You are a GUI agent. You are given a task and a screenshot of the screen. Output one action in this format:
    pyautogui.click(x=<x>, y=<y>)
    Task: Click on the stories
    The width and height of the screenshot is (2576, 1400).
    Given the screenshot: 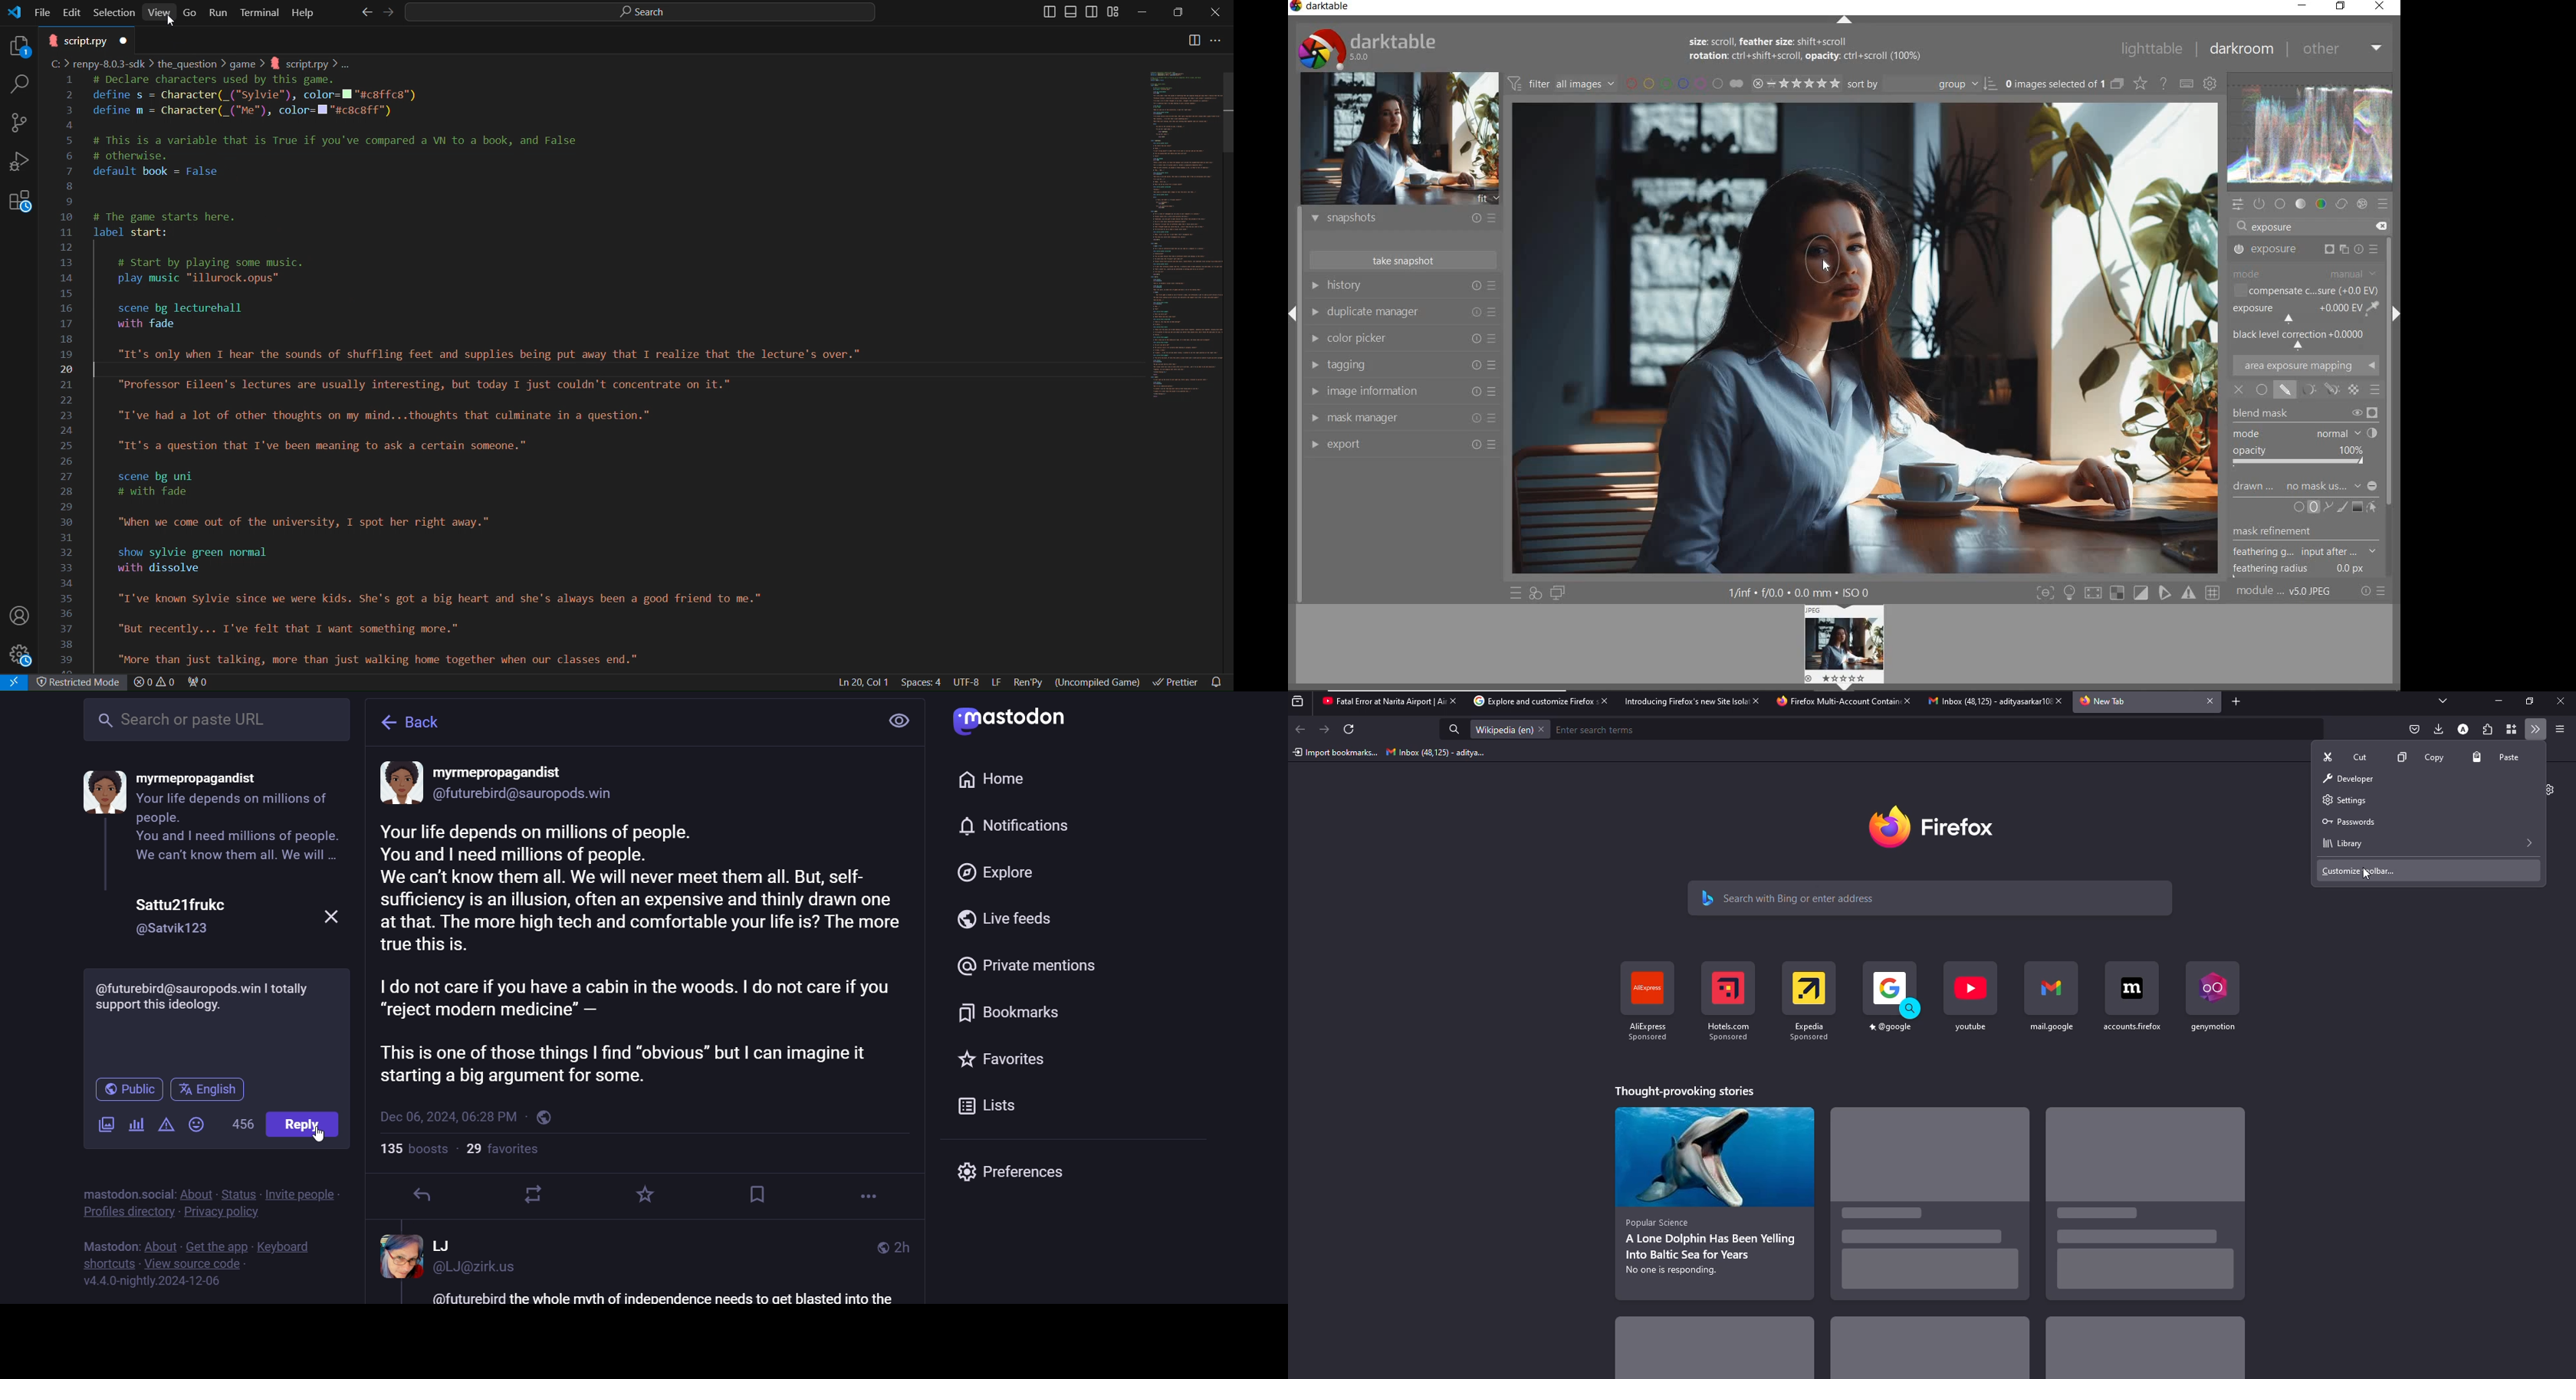 What is the action you would take?
    pyautogui.click(x=1683, y=1090)
    